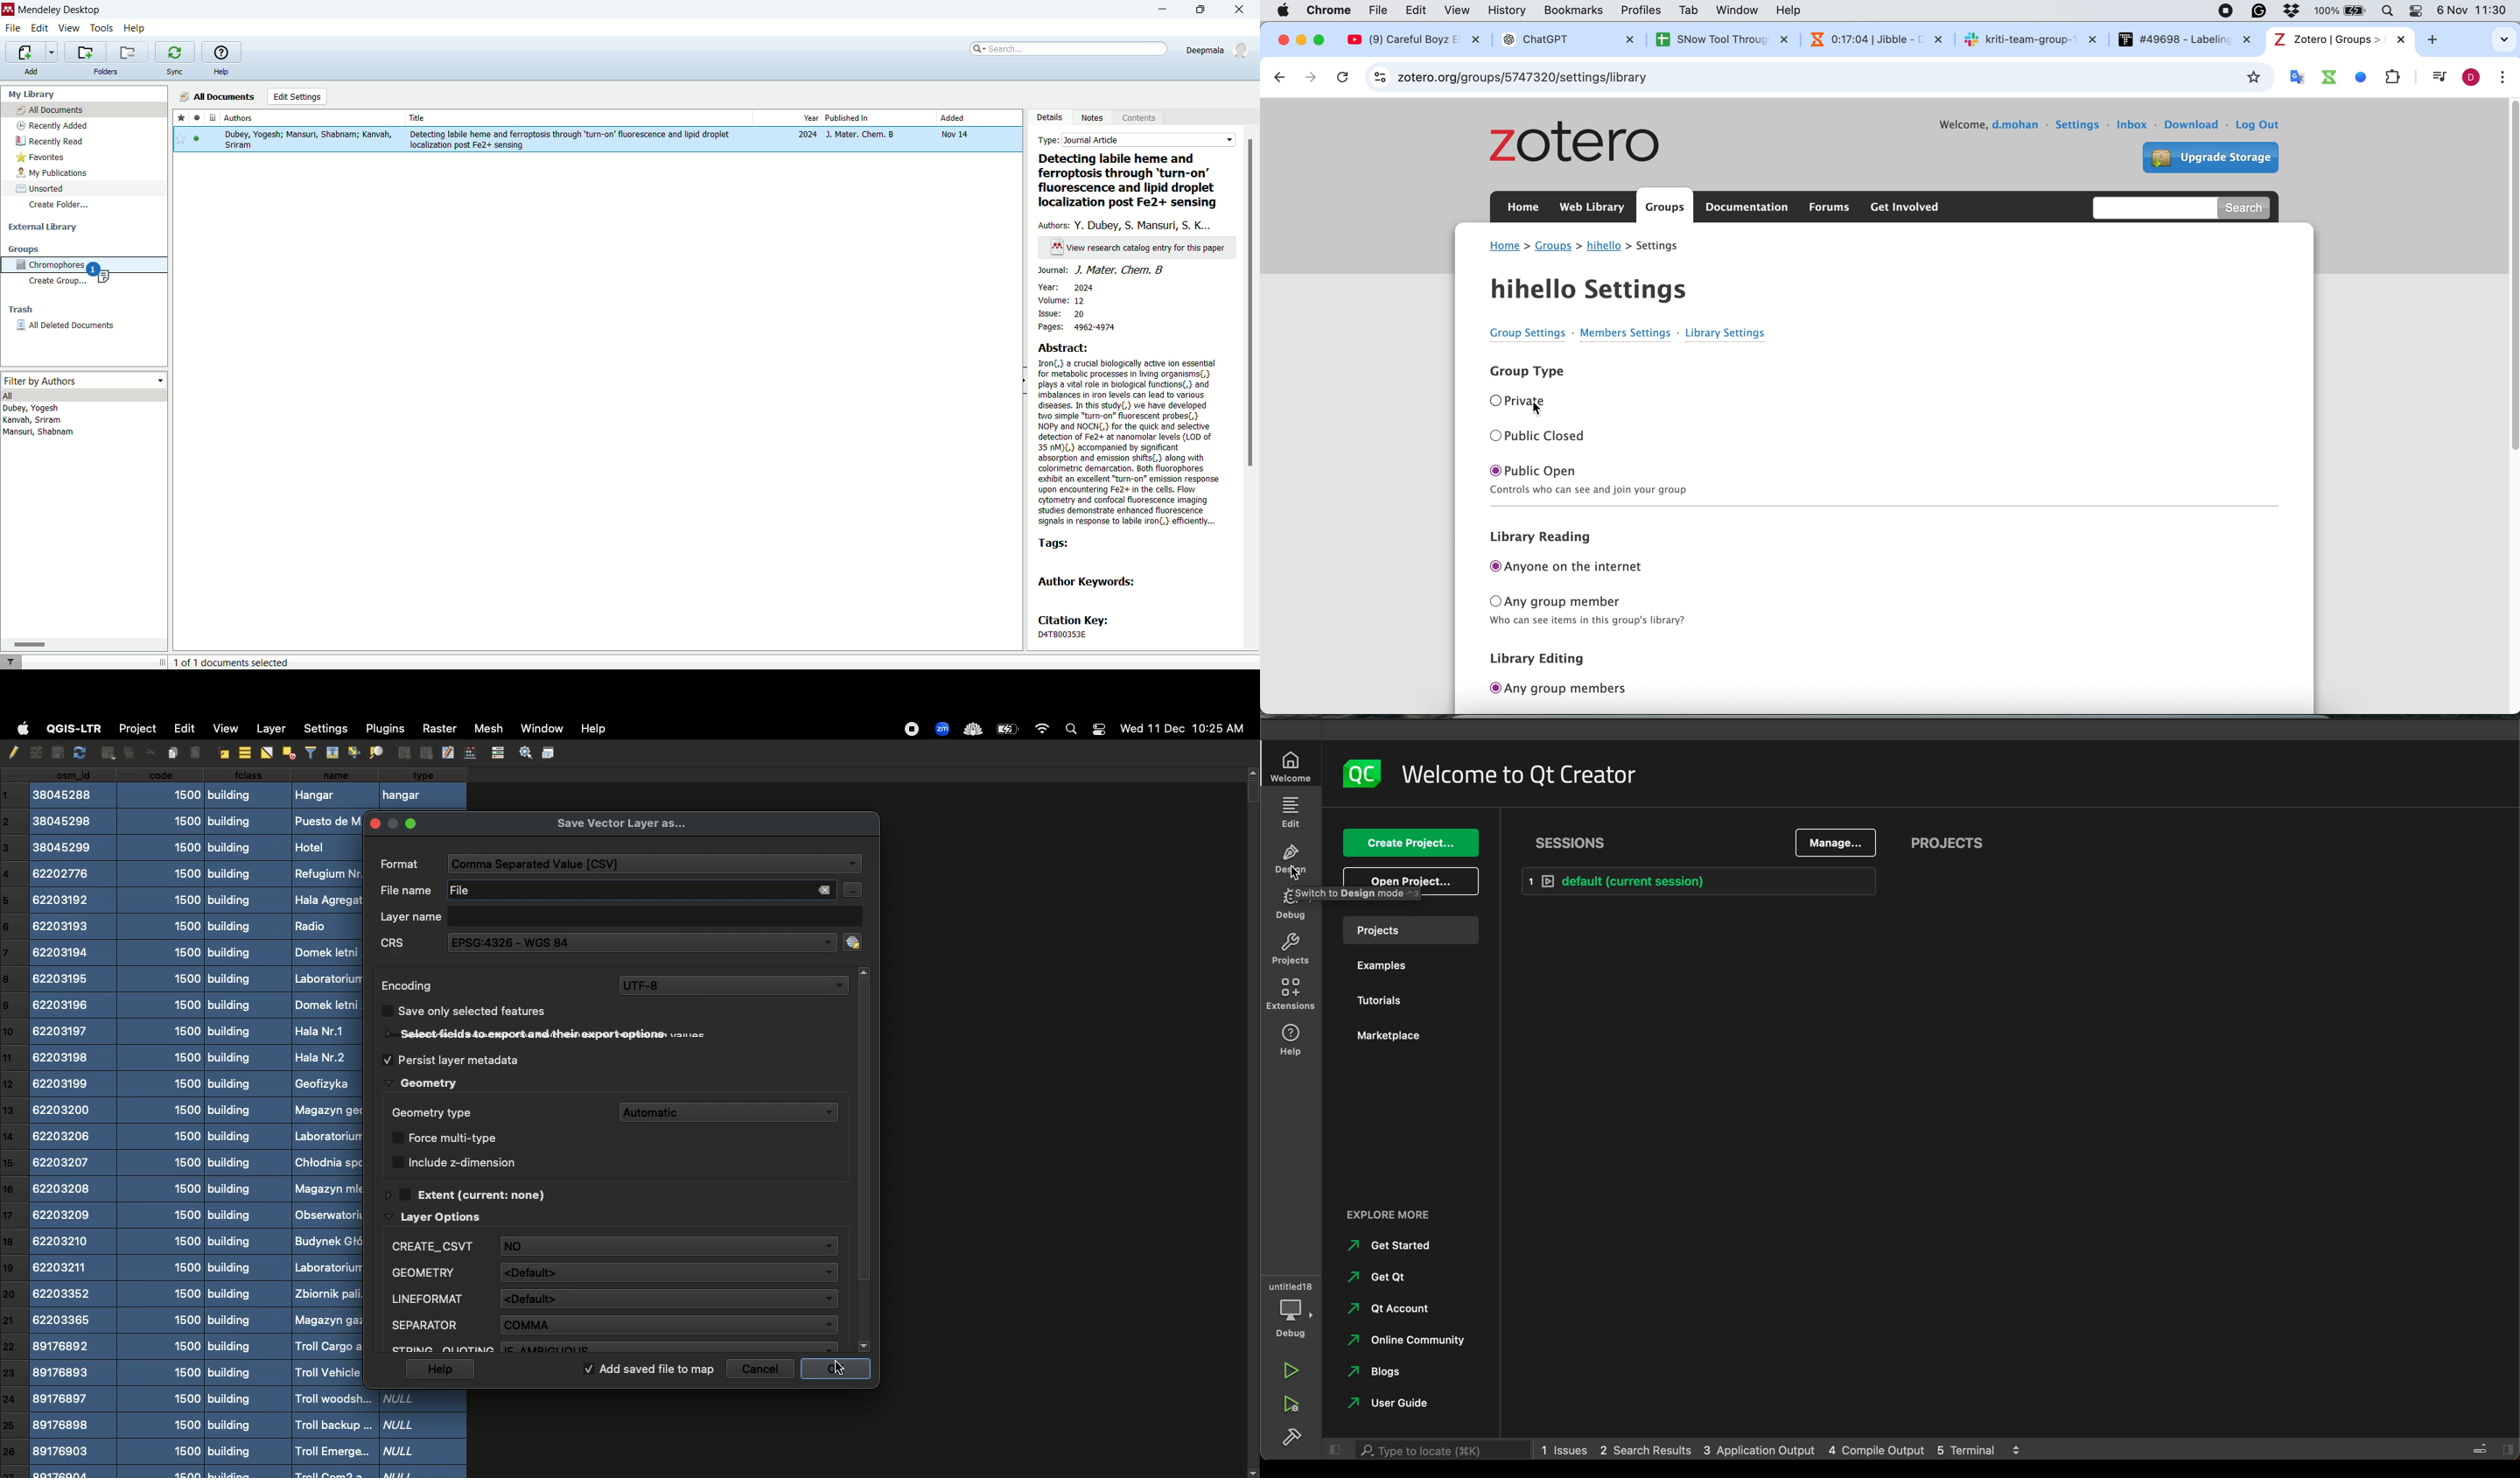 This screenshot has height=1484, width=2520. I want to click on code, so click(163, 1123).